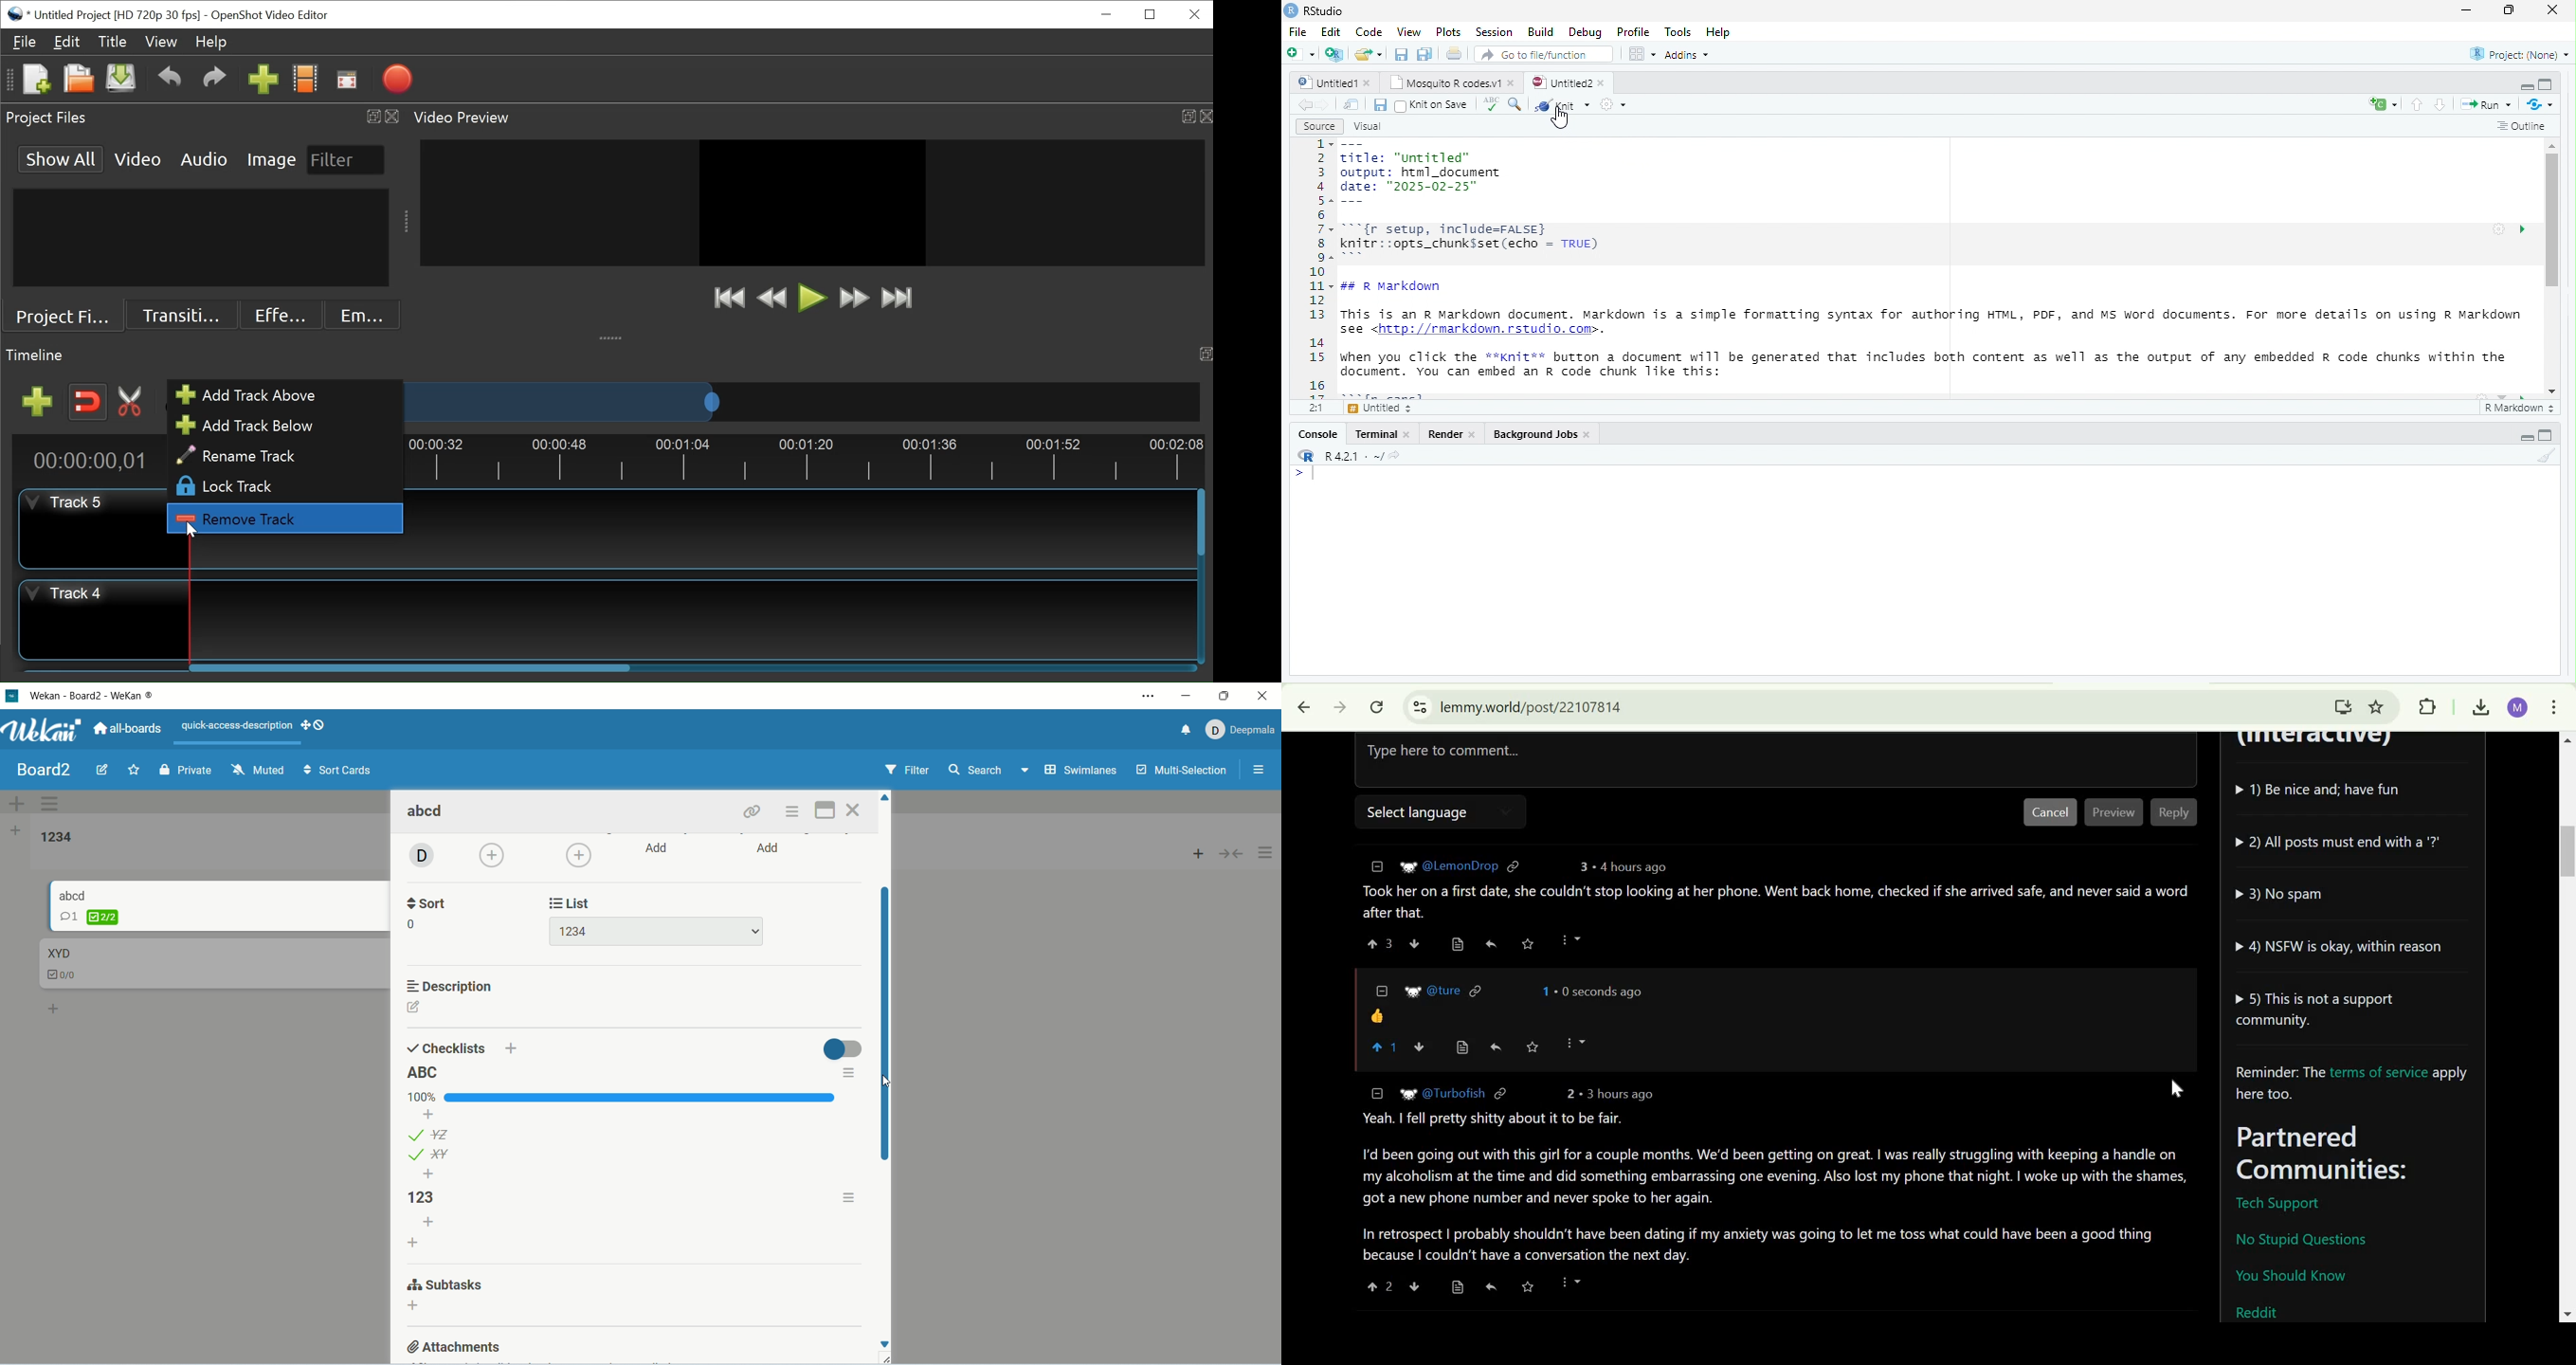 This screenshot has width=2576, height=1372. Describe the element at coordinates (2418, 104) in the screenshot. I see `up` at that location.